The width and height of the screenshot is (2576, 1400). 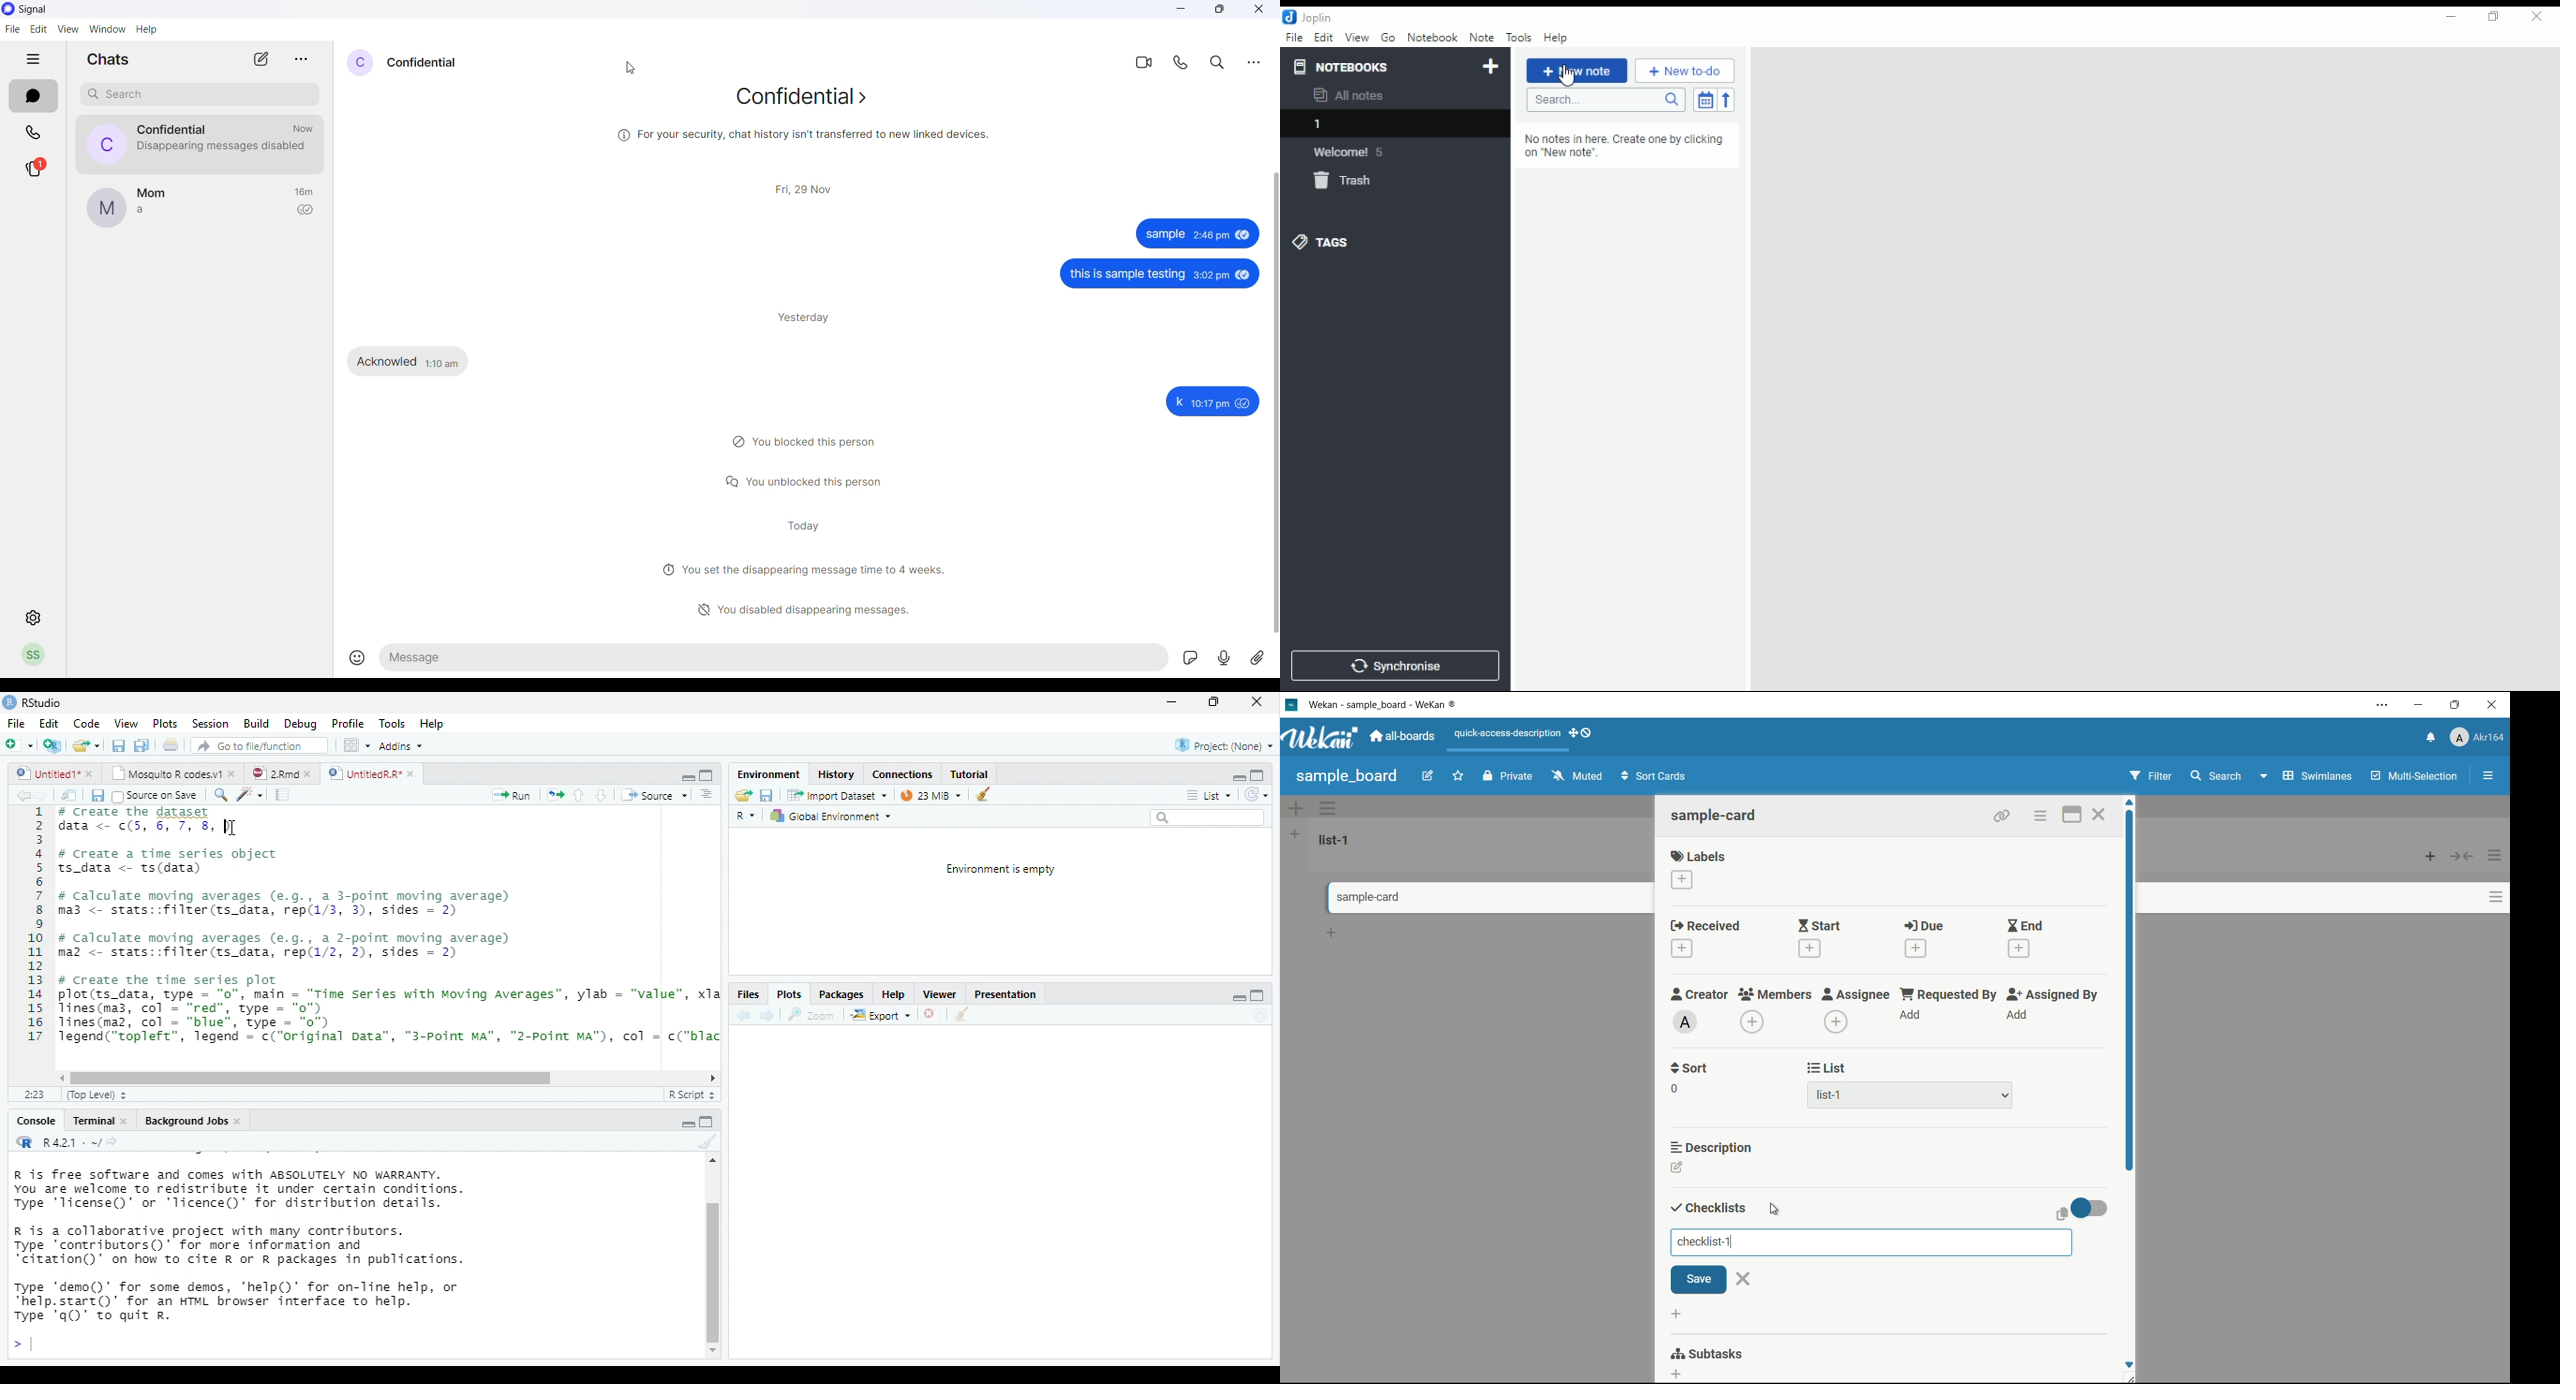 I want to click on Load workspace, so click(x=743, y=796).